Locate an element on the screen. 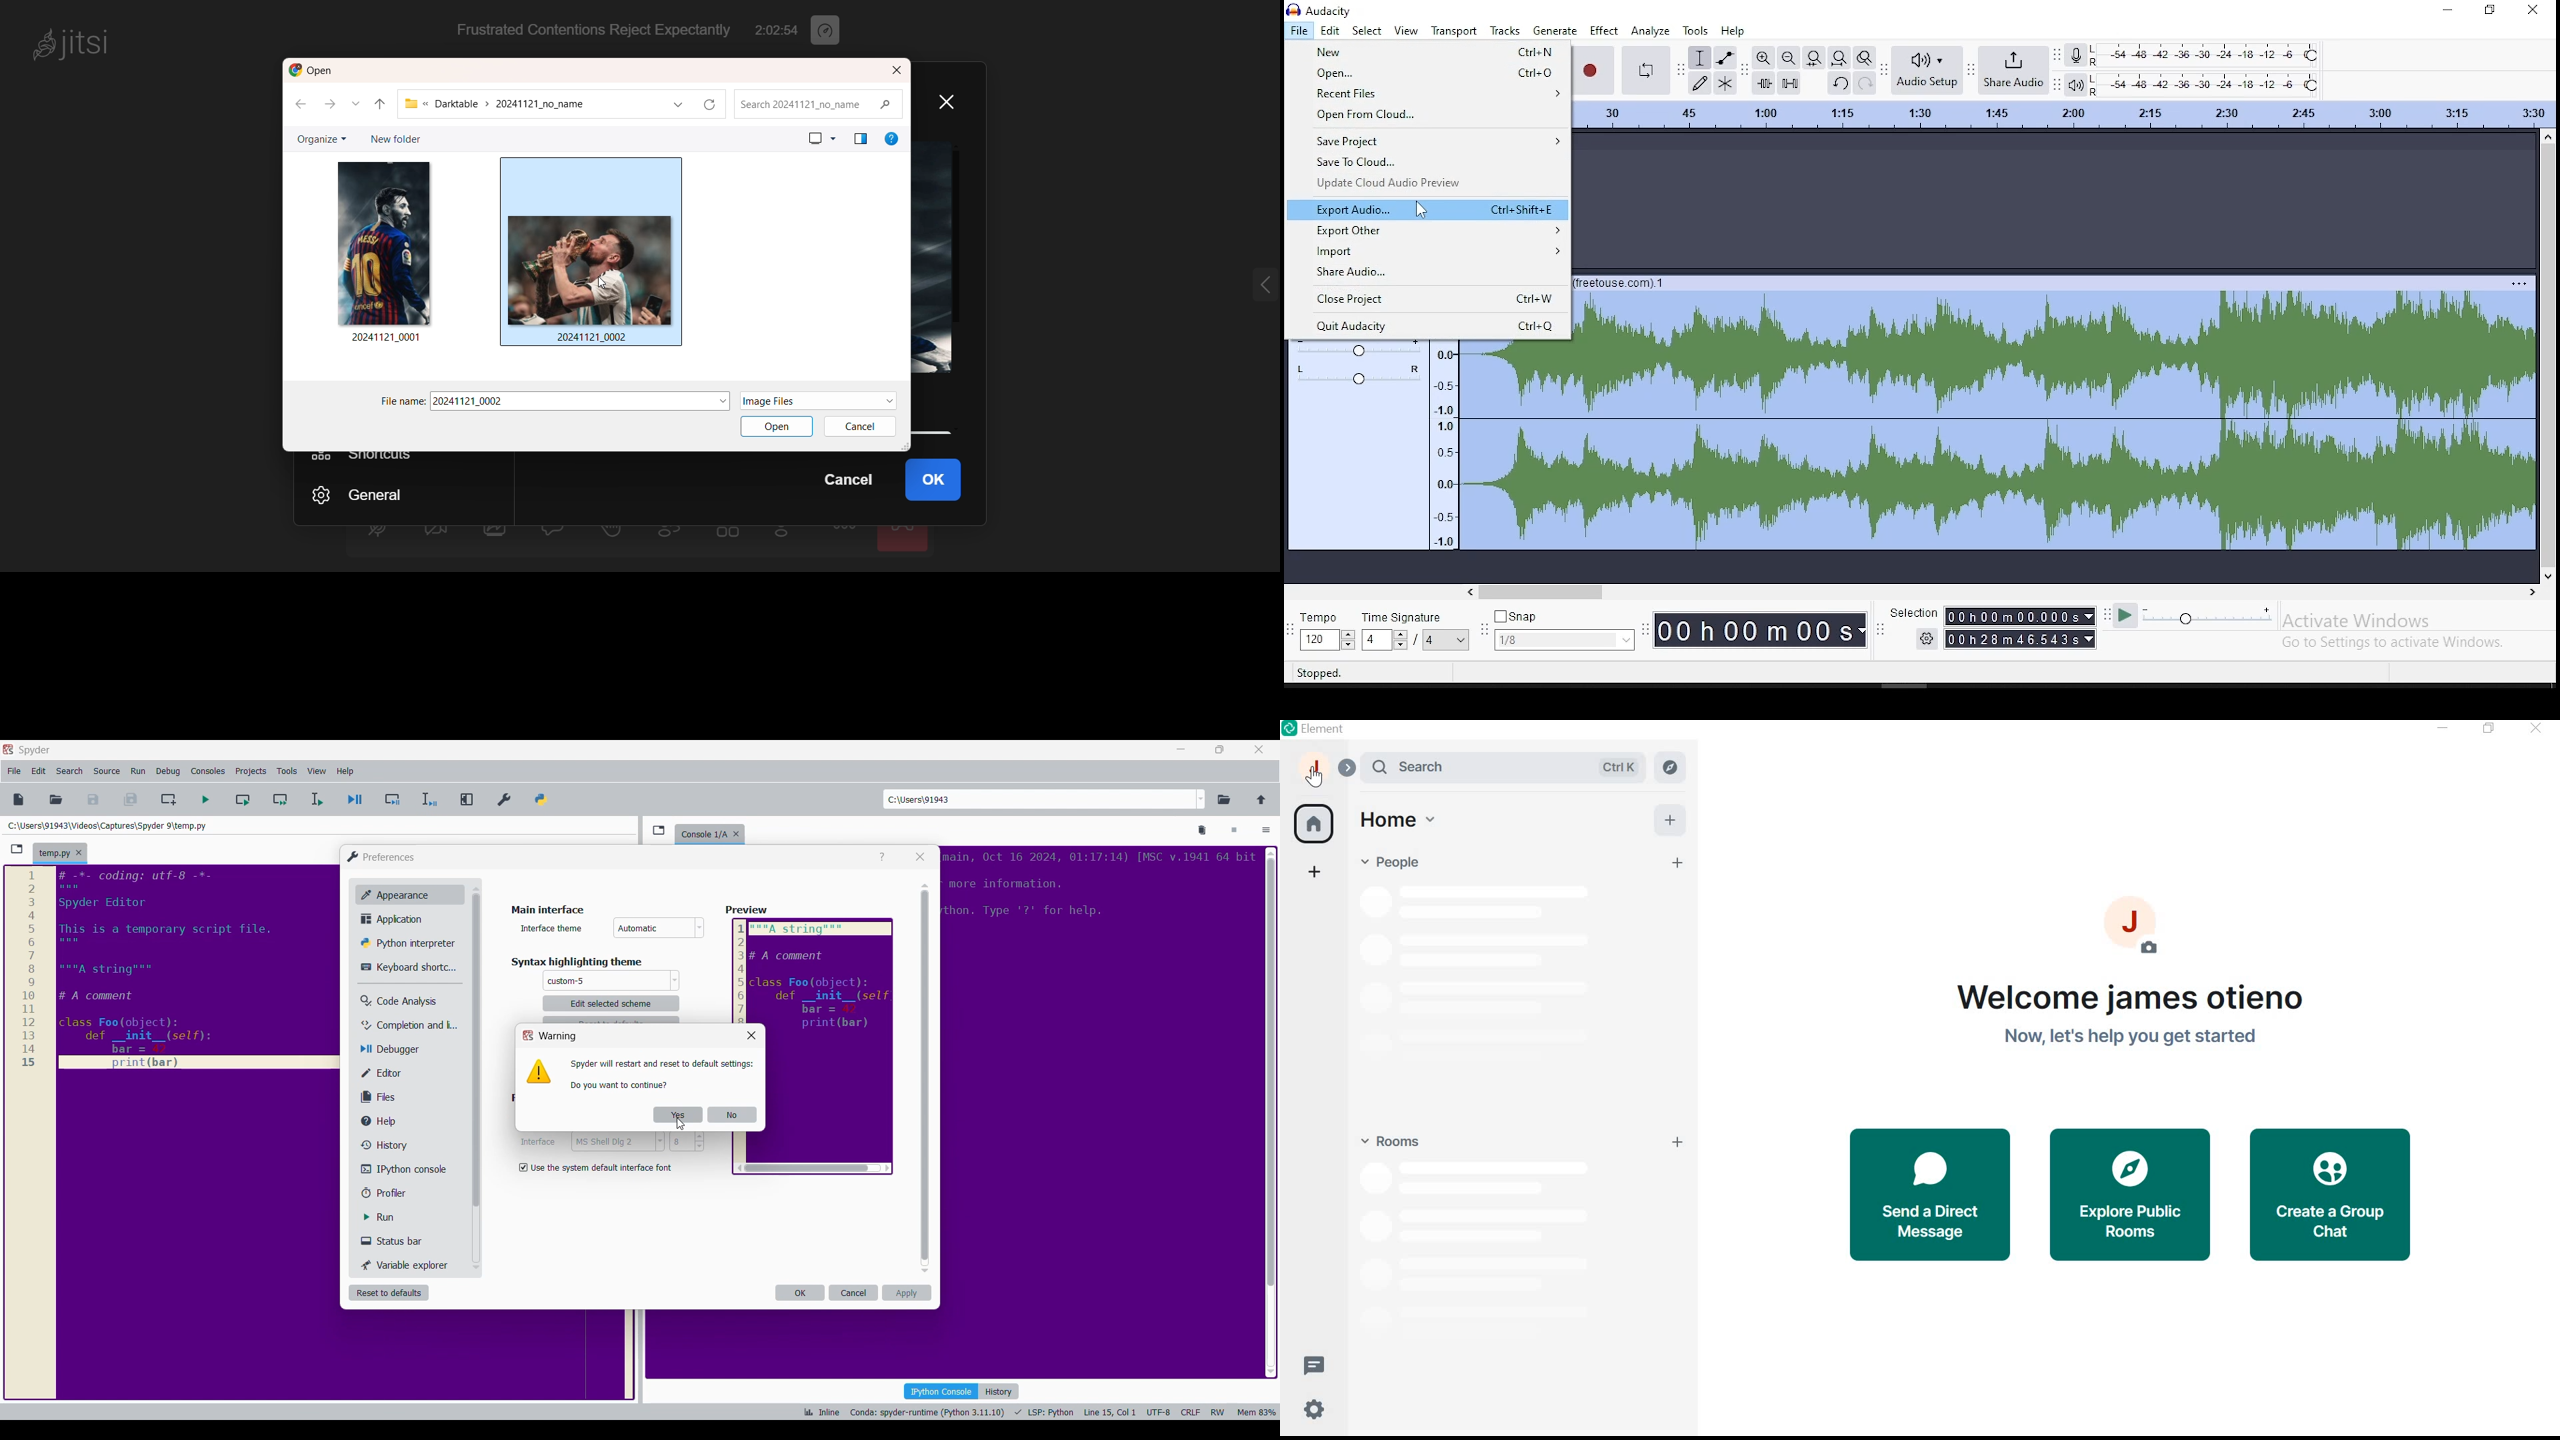 This screenshot has width=2576, height=1456. save project is located at coordinates (1427, 140).